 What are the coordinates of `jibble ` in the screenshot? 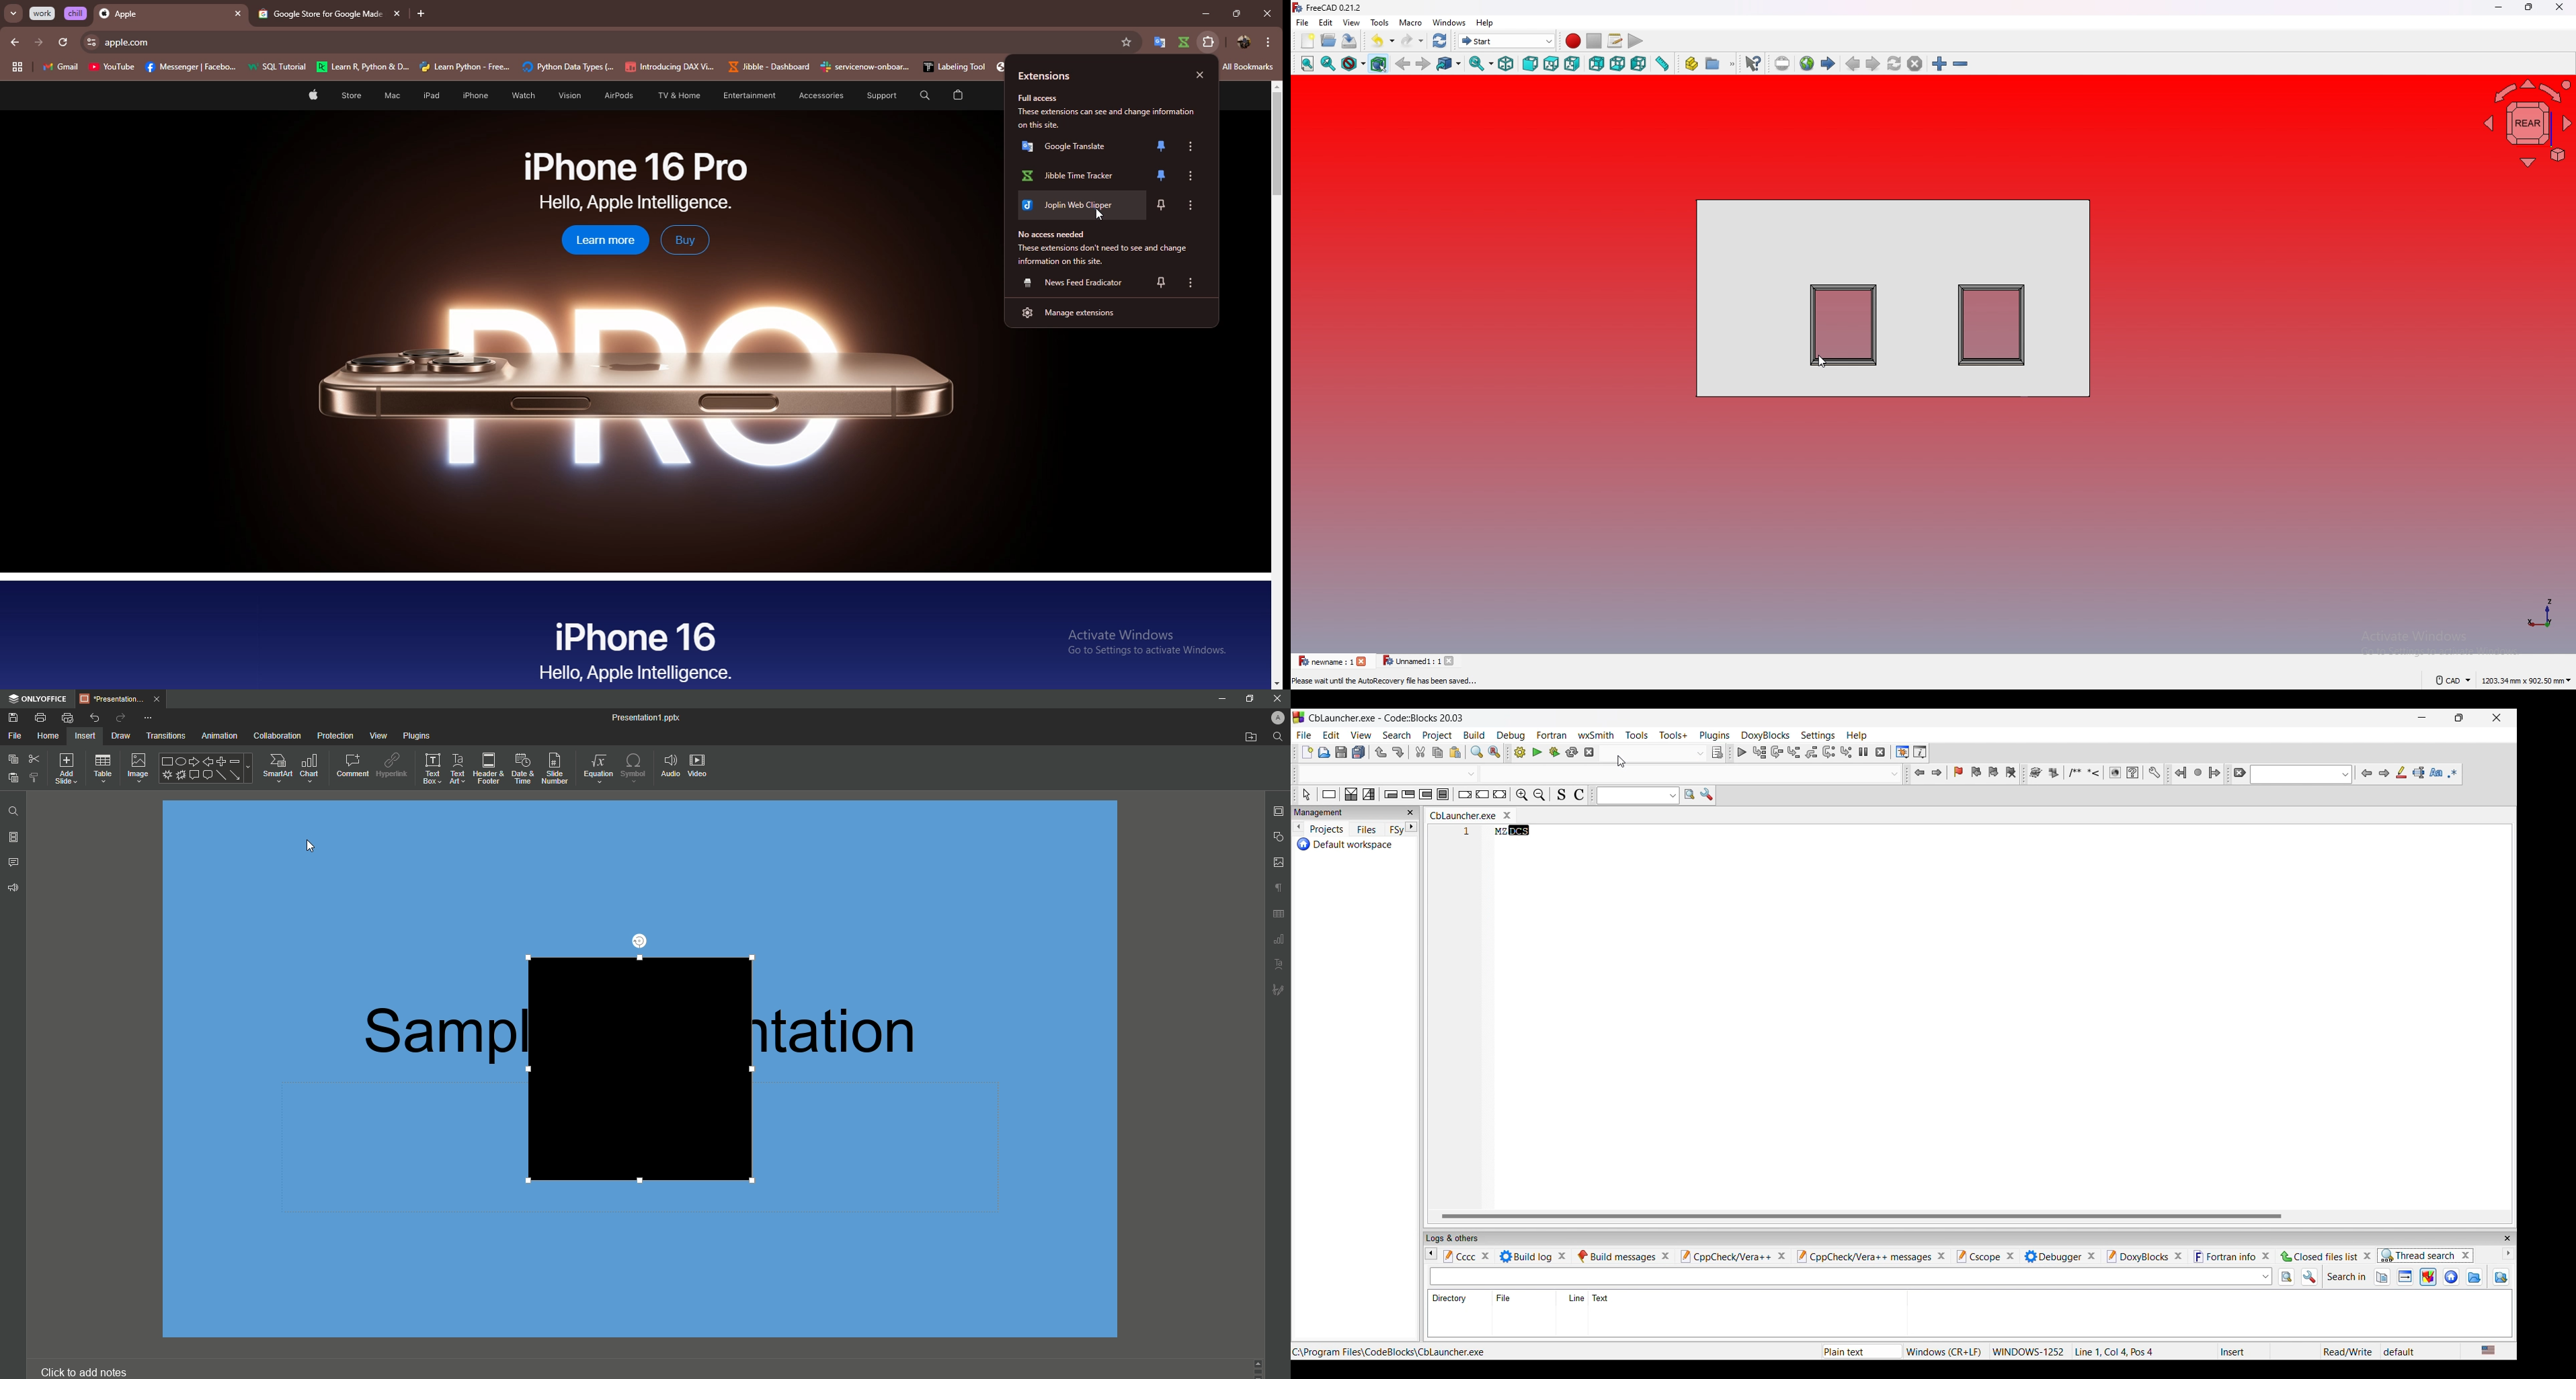 It's located at (1186, 42).